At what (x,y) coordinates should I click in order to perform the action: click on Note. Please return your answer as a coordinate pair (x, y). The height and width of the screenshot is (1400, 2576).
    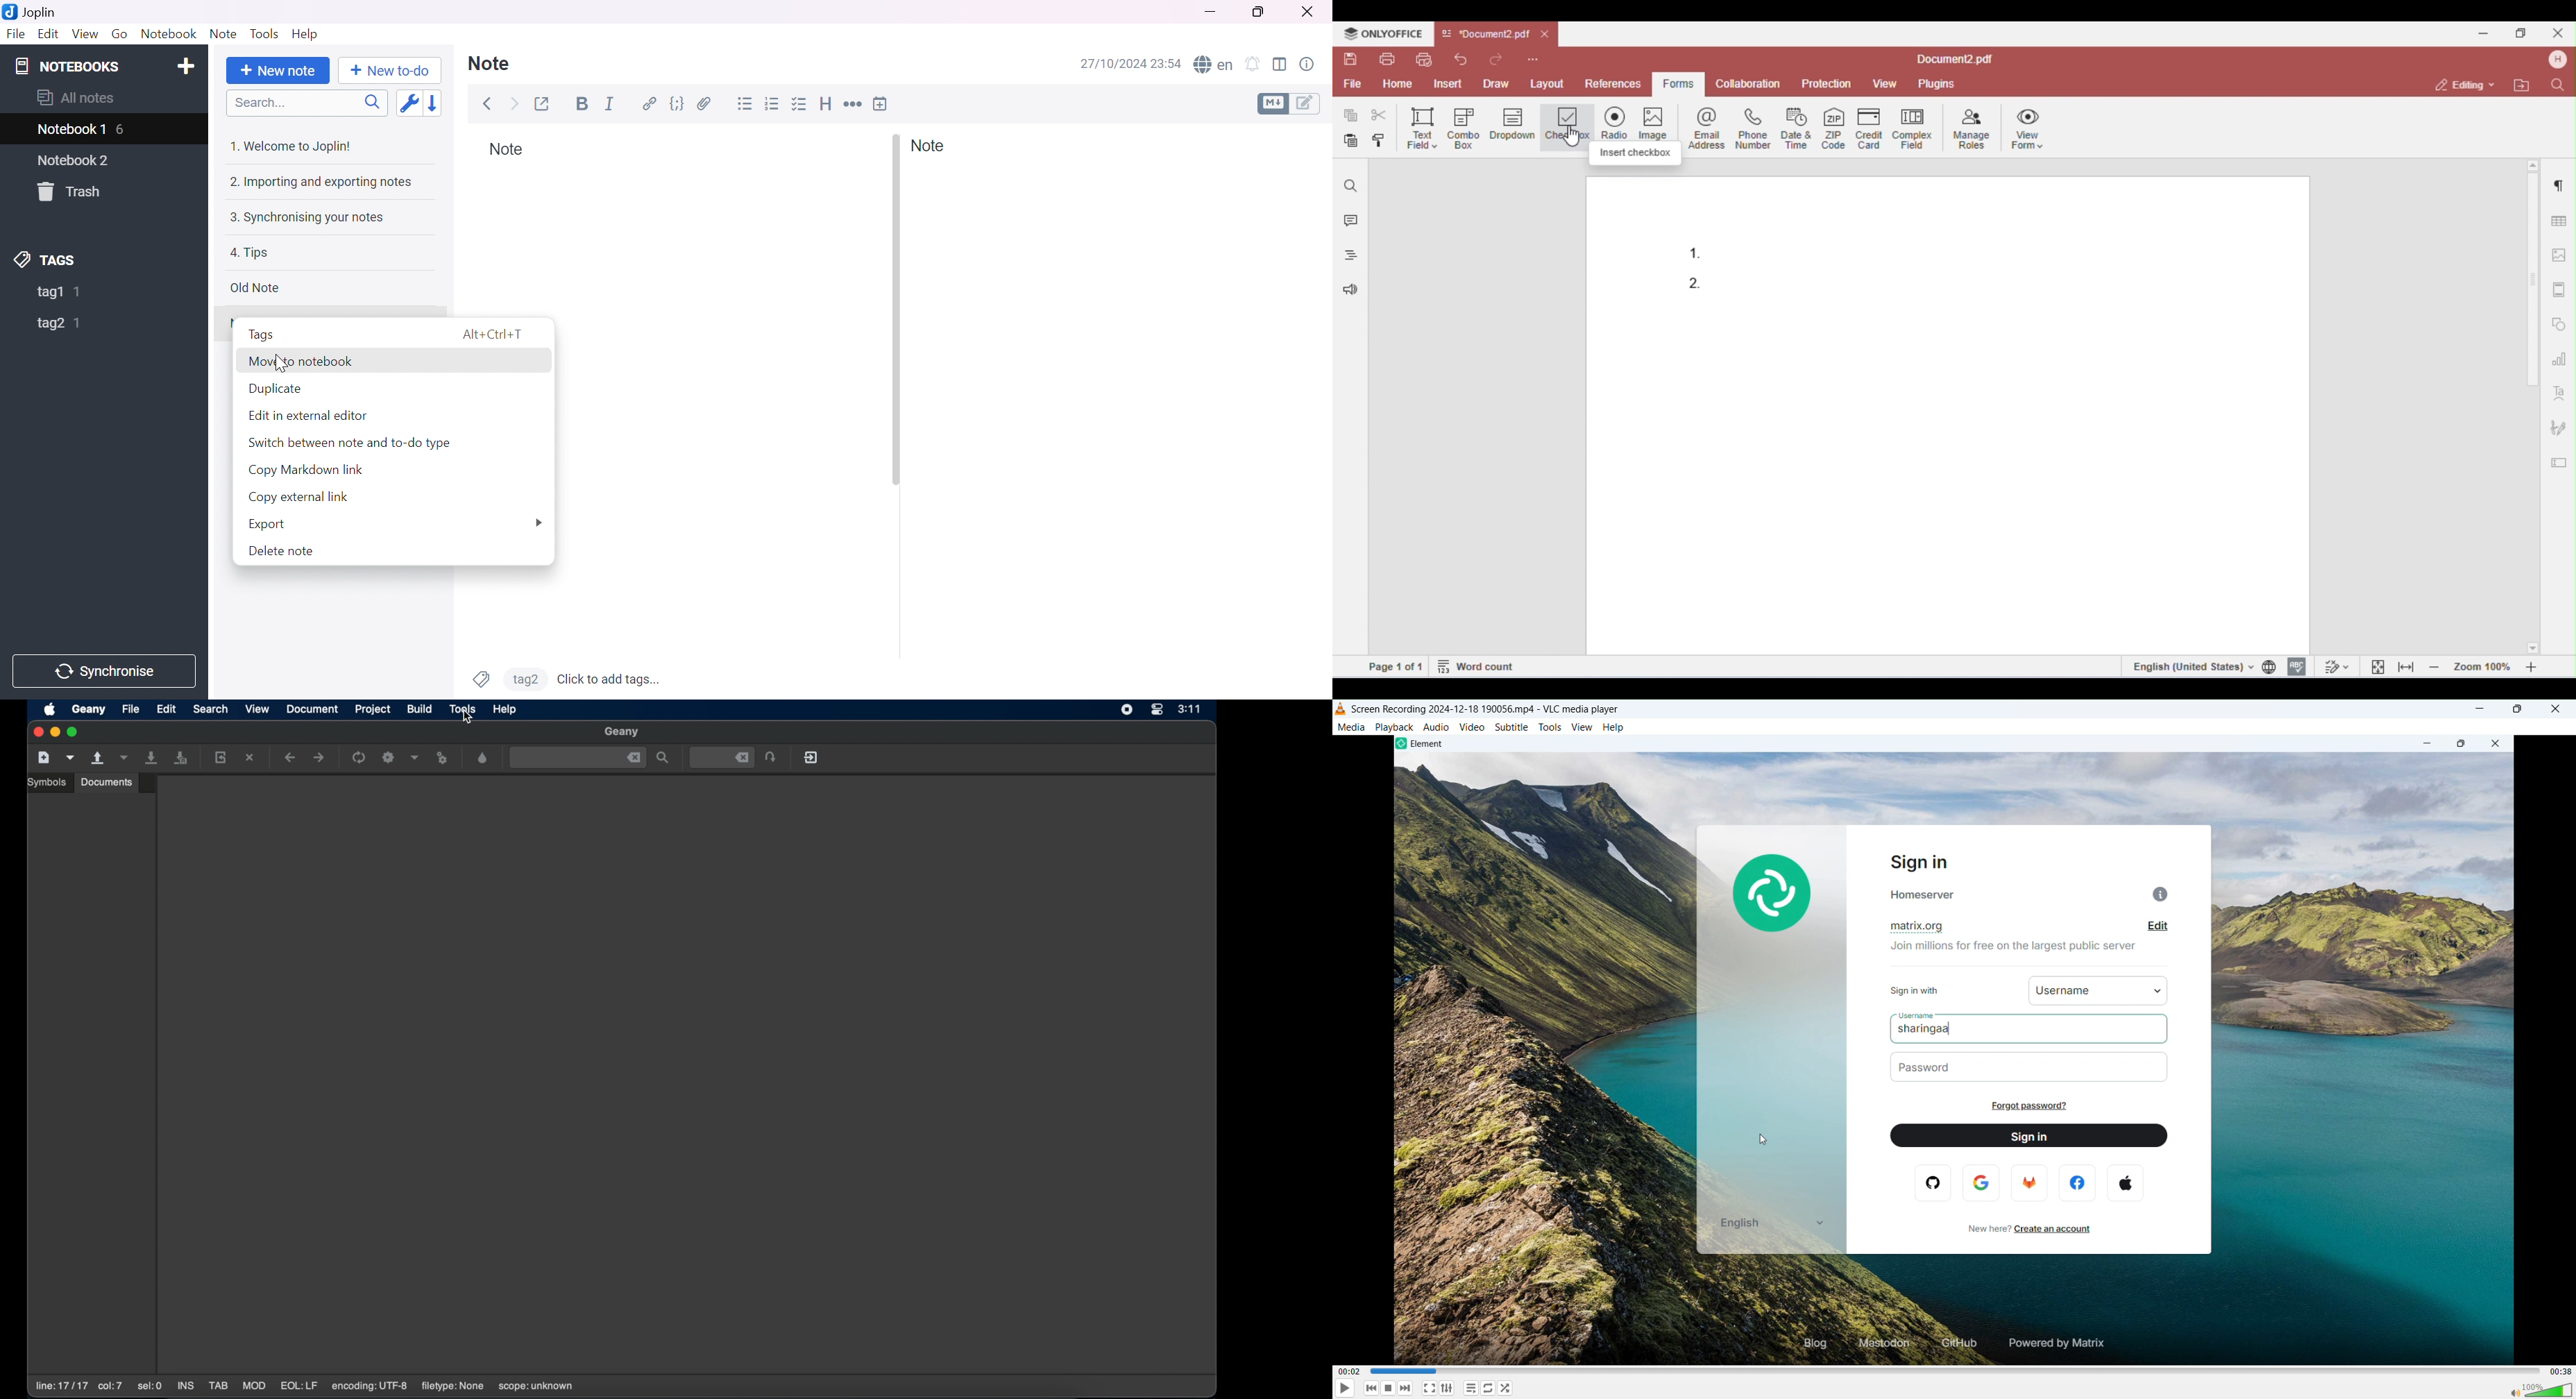
    Looking at the image, I should click on (223, 33).